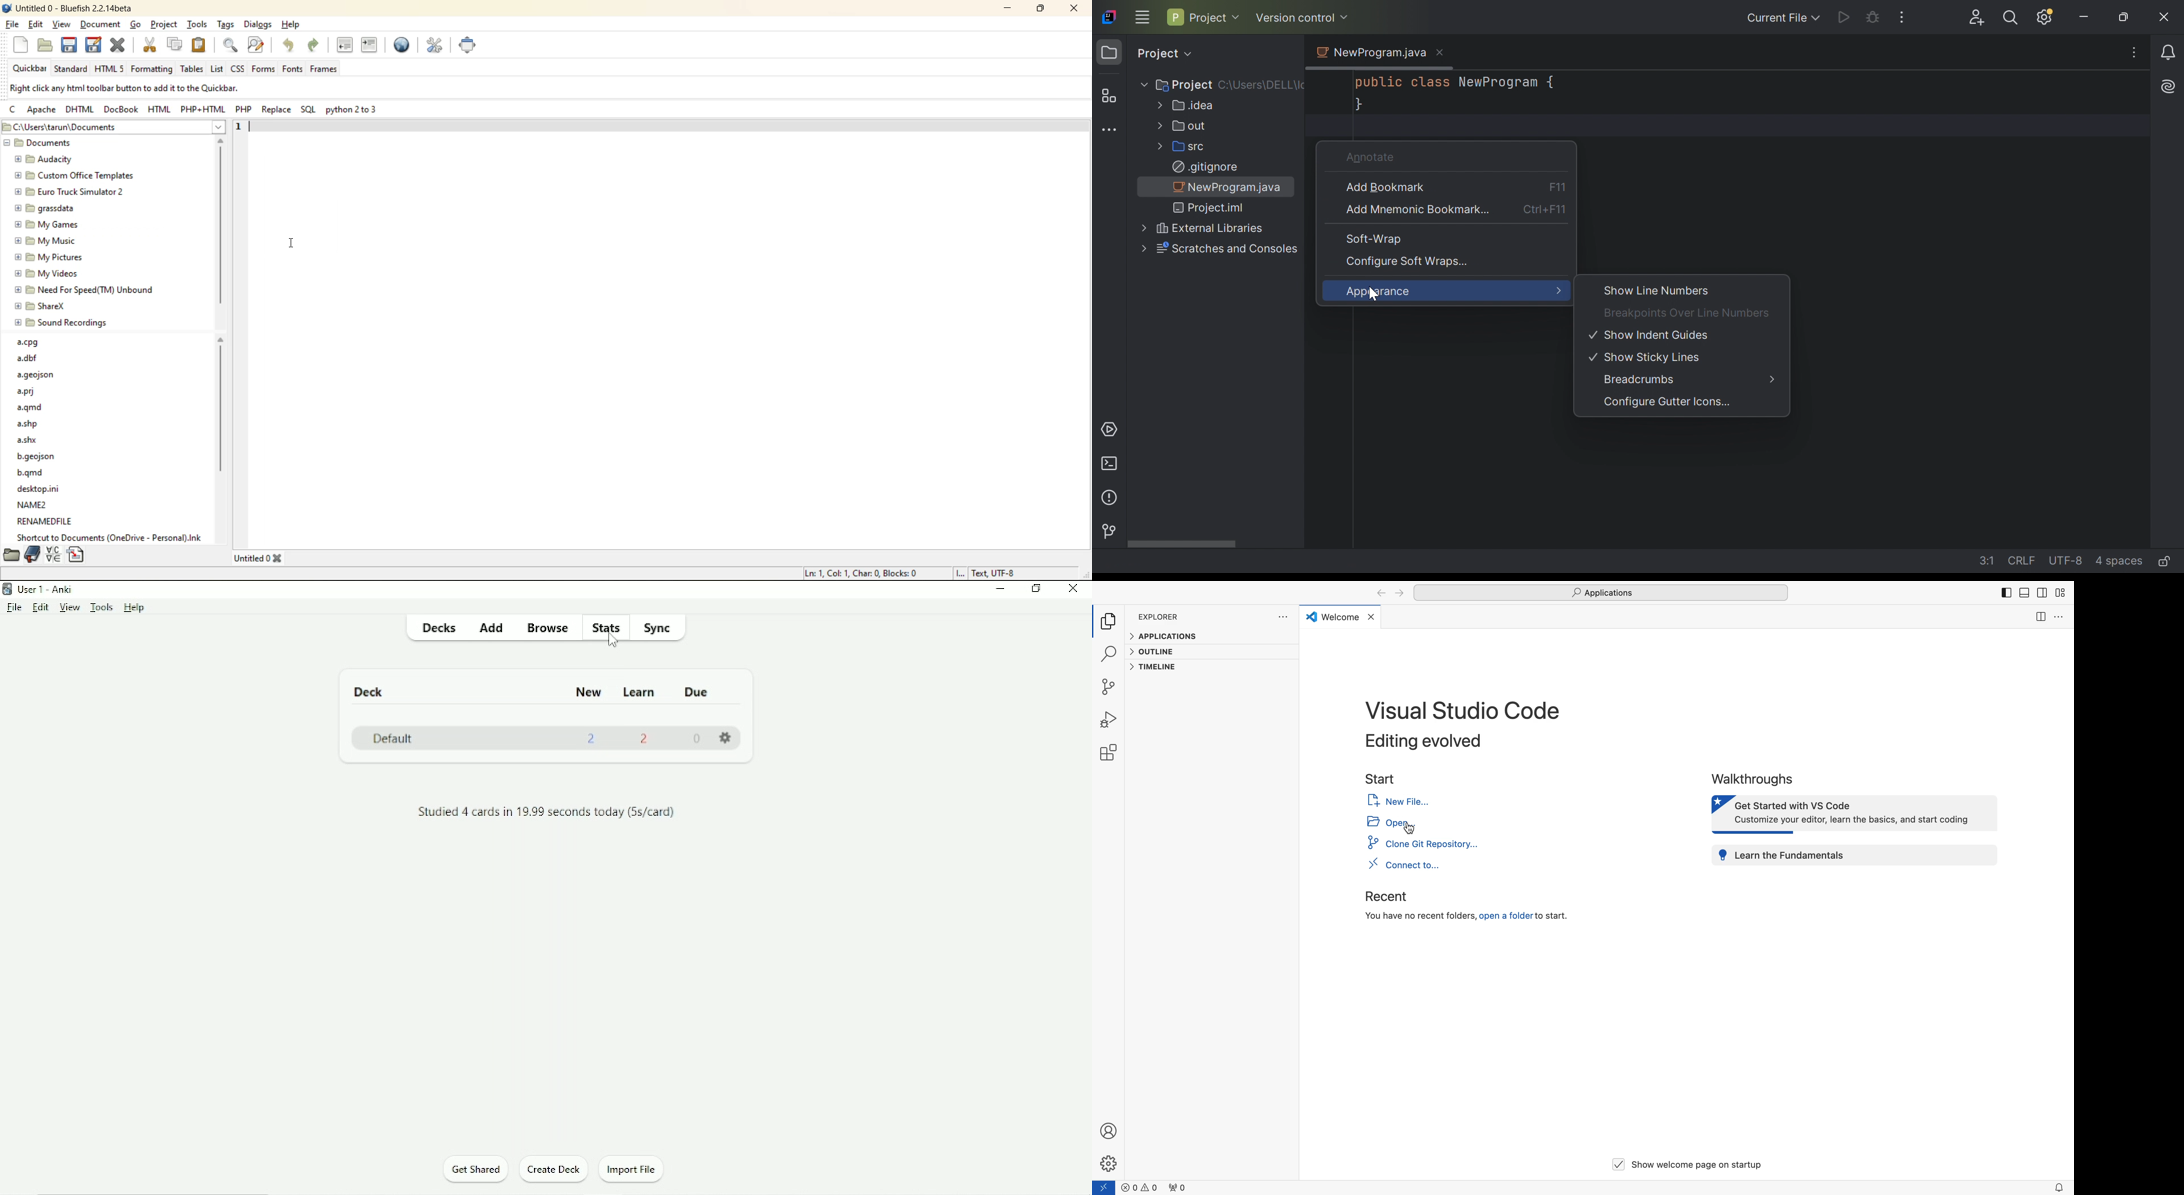  I want to click on Stats, so click(608, 627).